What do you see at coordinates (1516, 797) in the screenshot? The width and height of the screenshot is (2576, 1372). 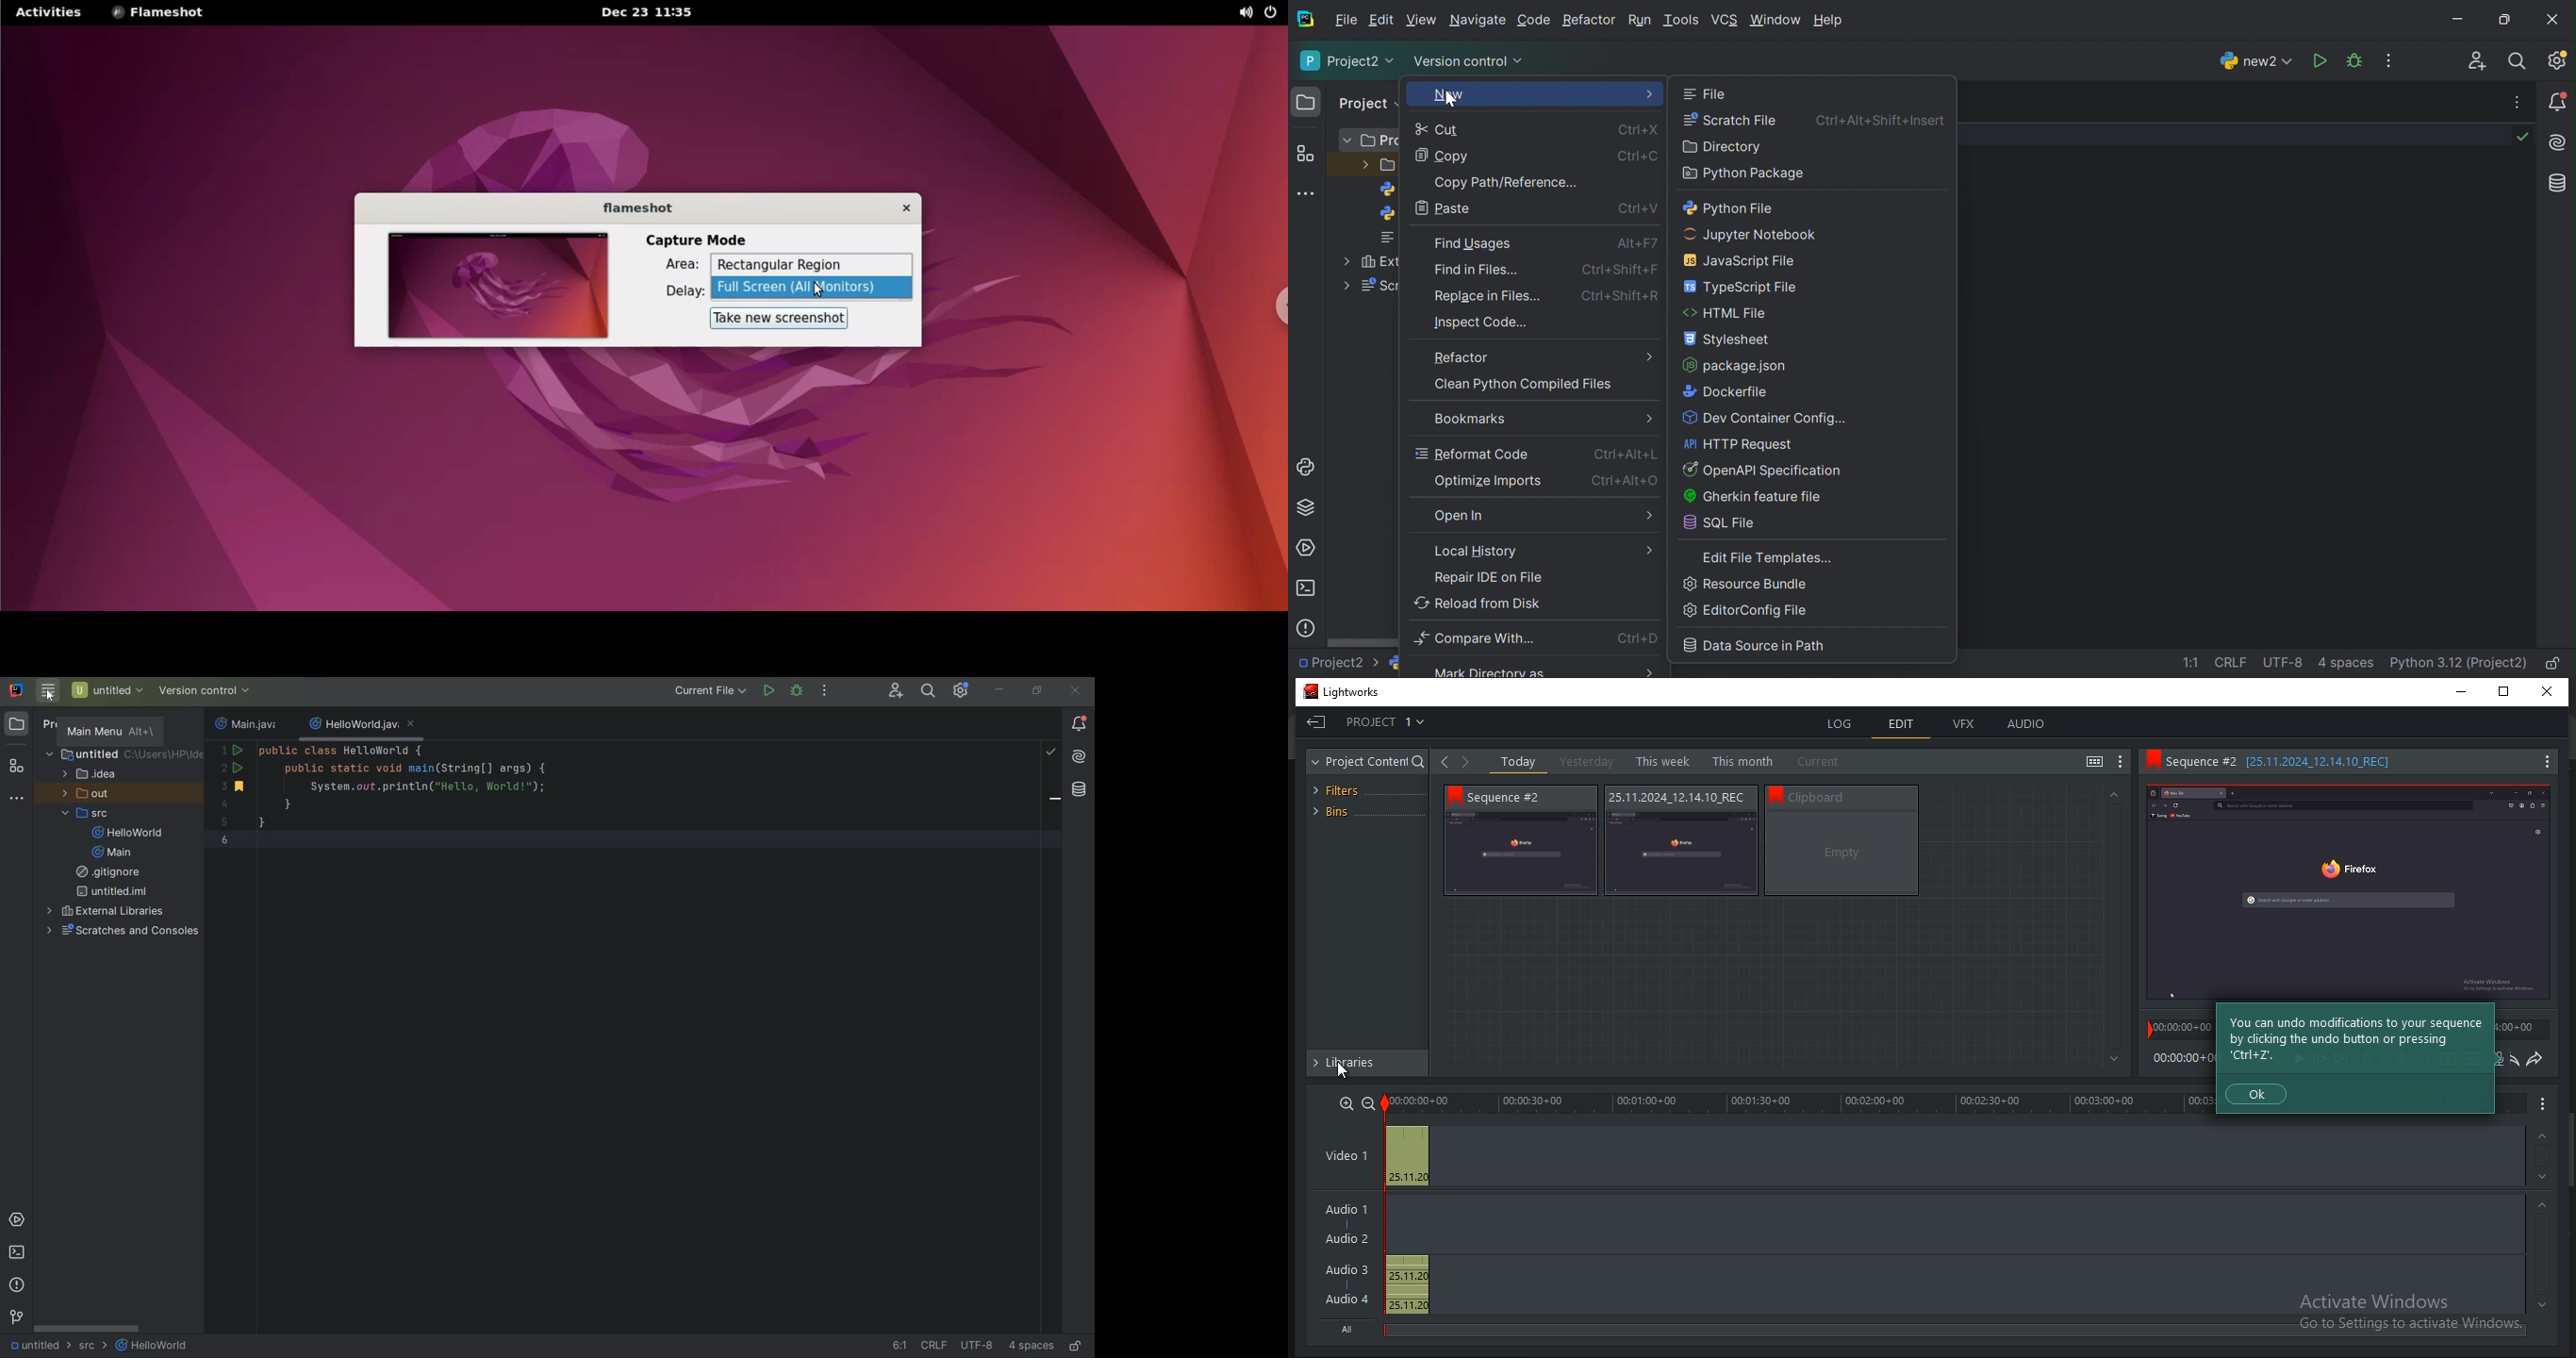 I see `Sequence # 2` at bounding box center [1516, 797].